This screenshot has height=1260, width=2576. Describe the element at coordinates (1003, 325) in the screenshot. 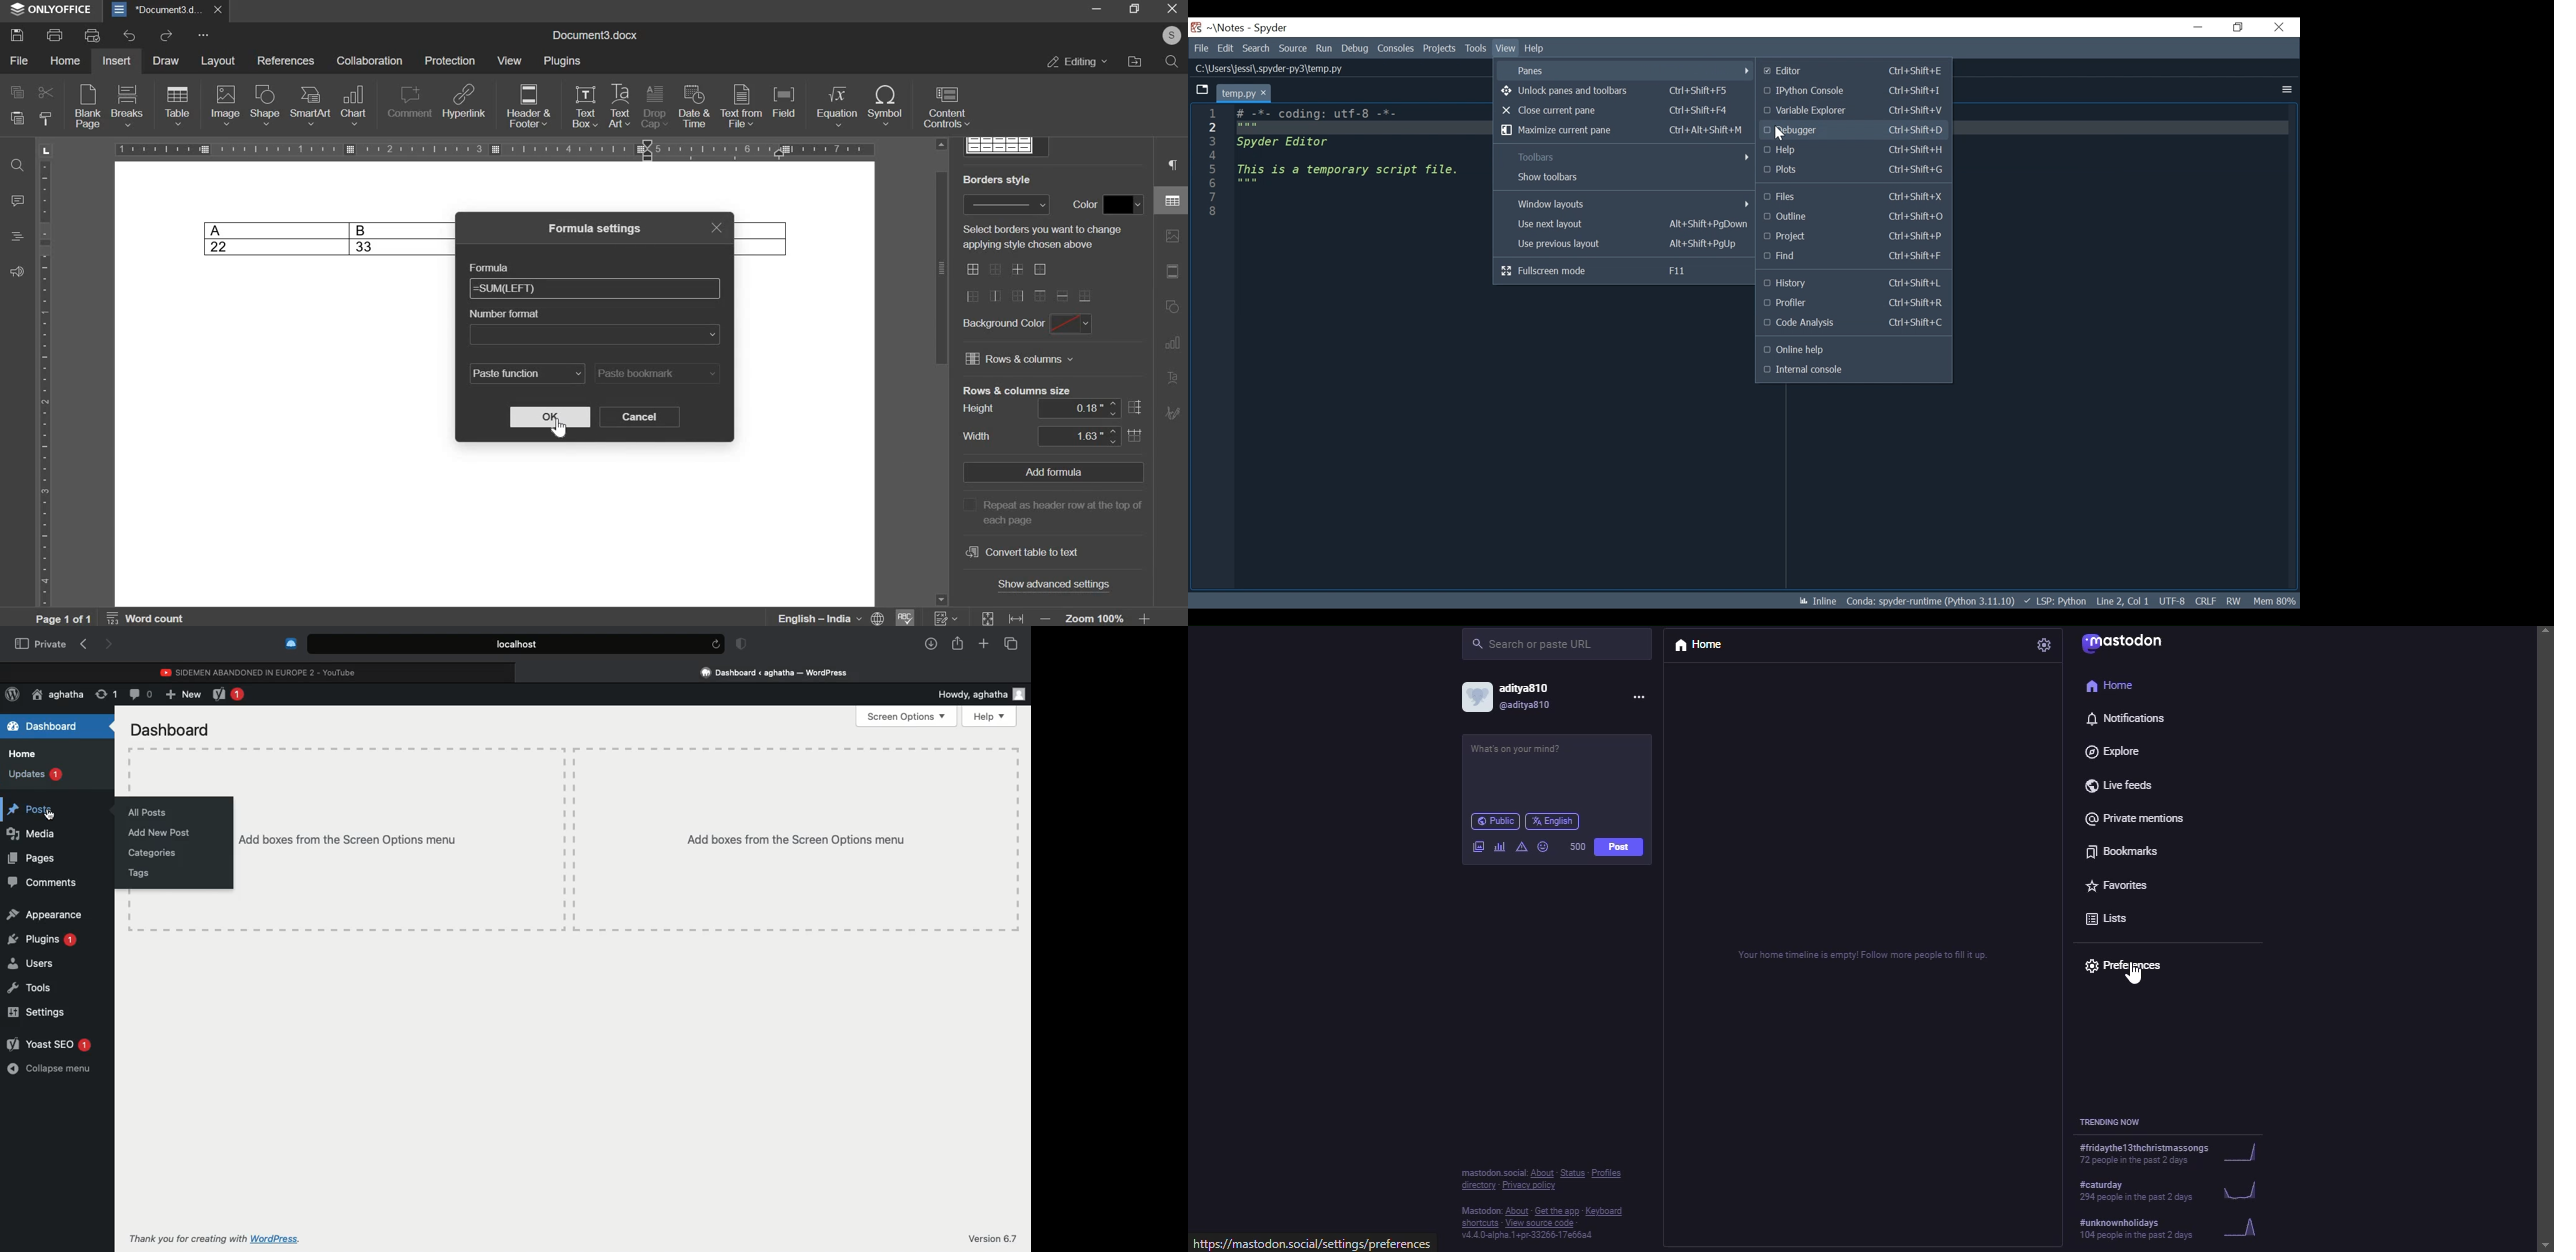

I see `background color` at that location.